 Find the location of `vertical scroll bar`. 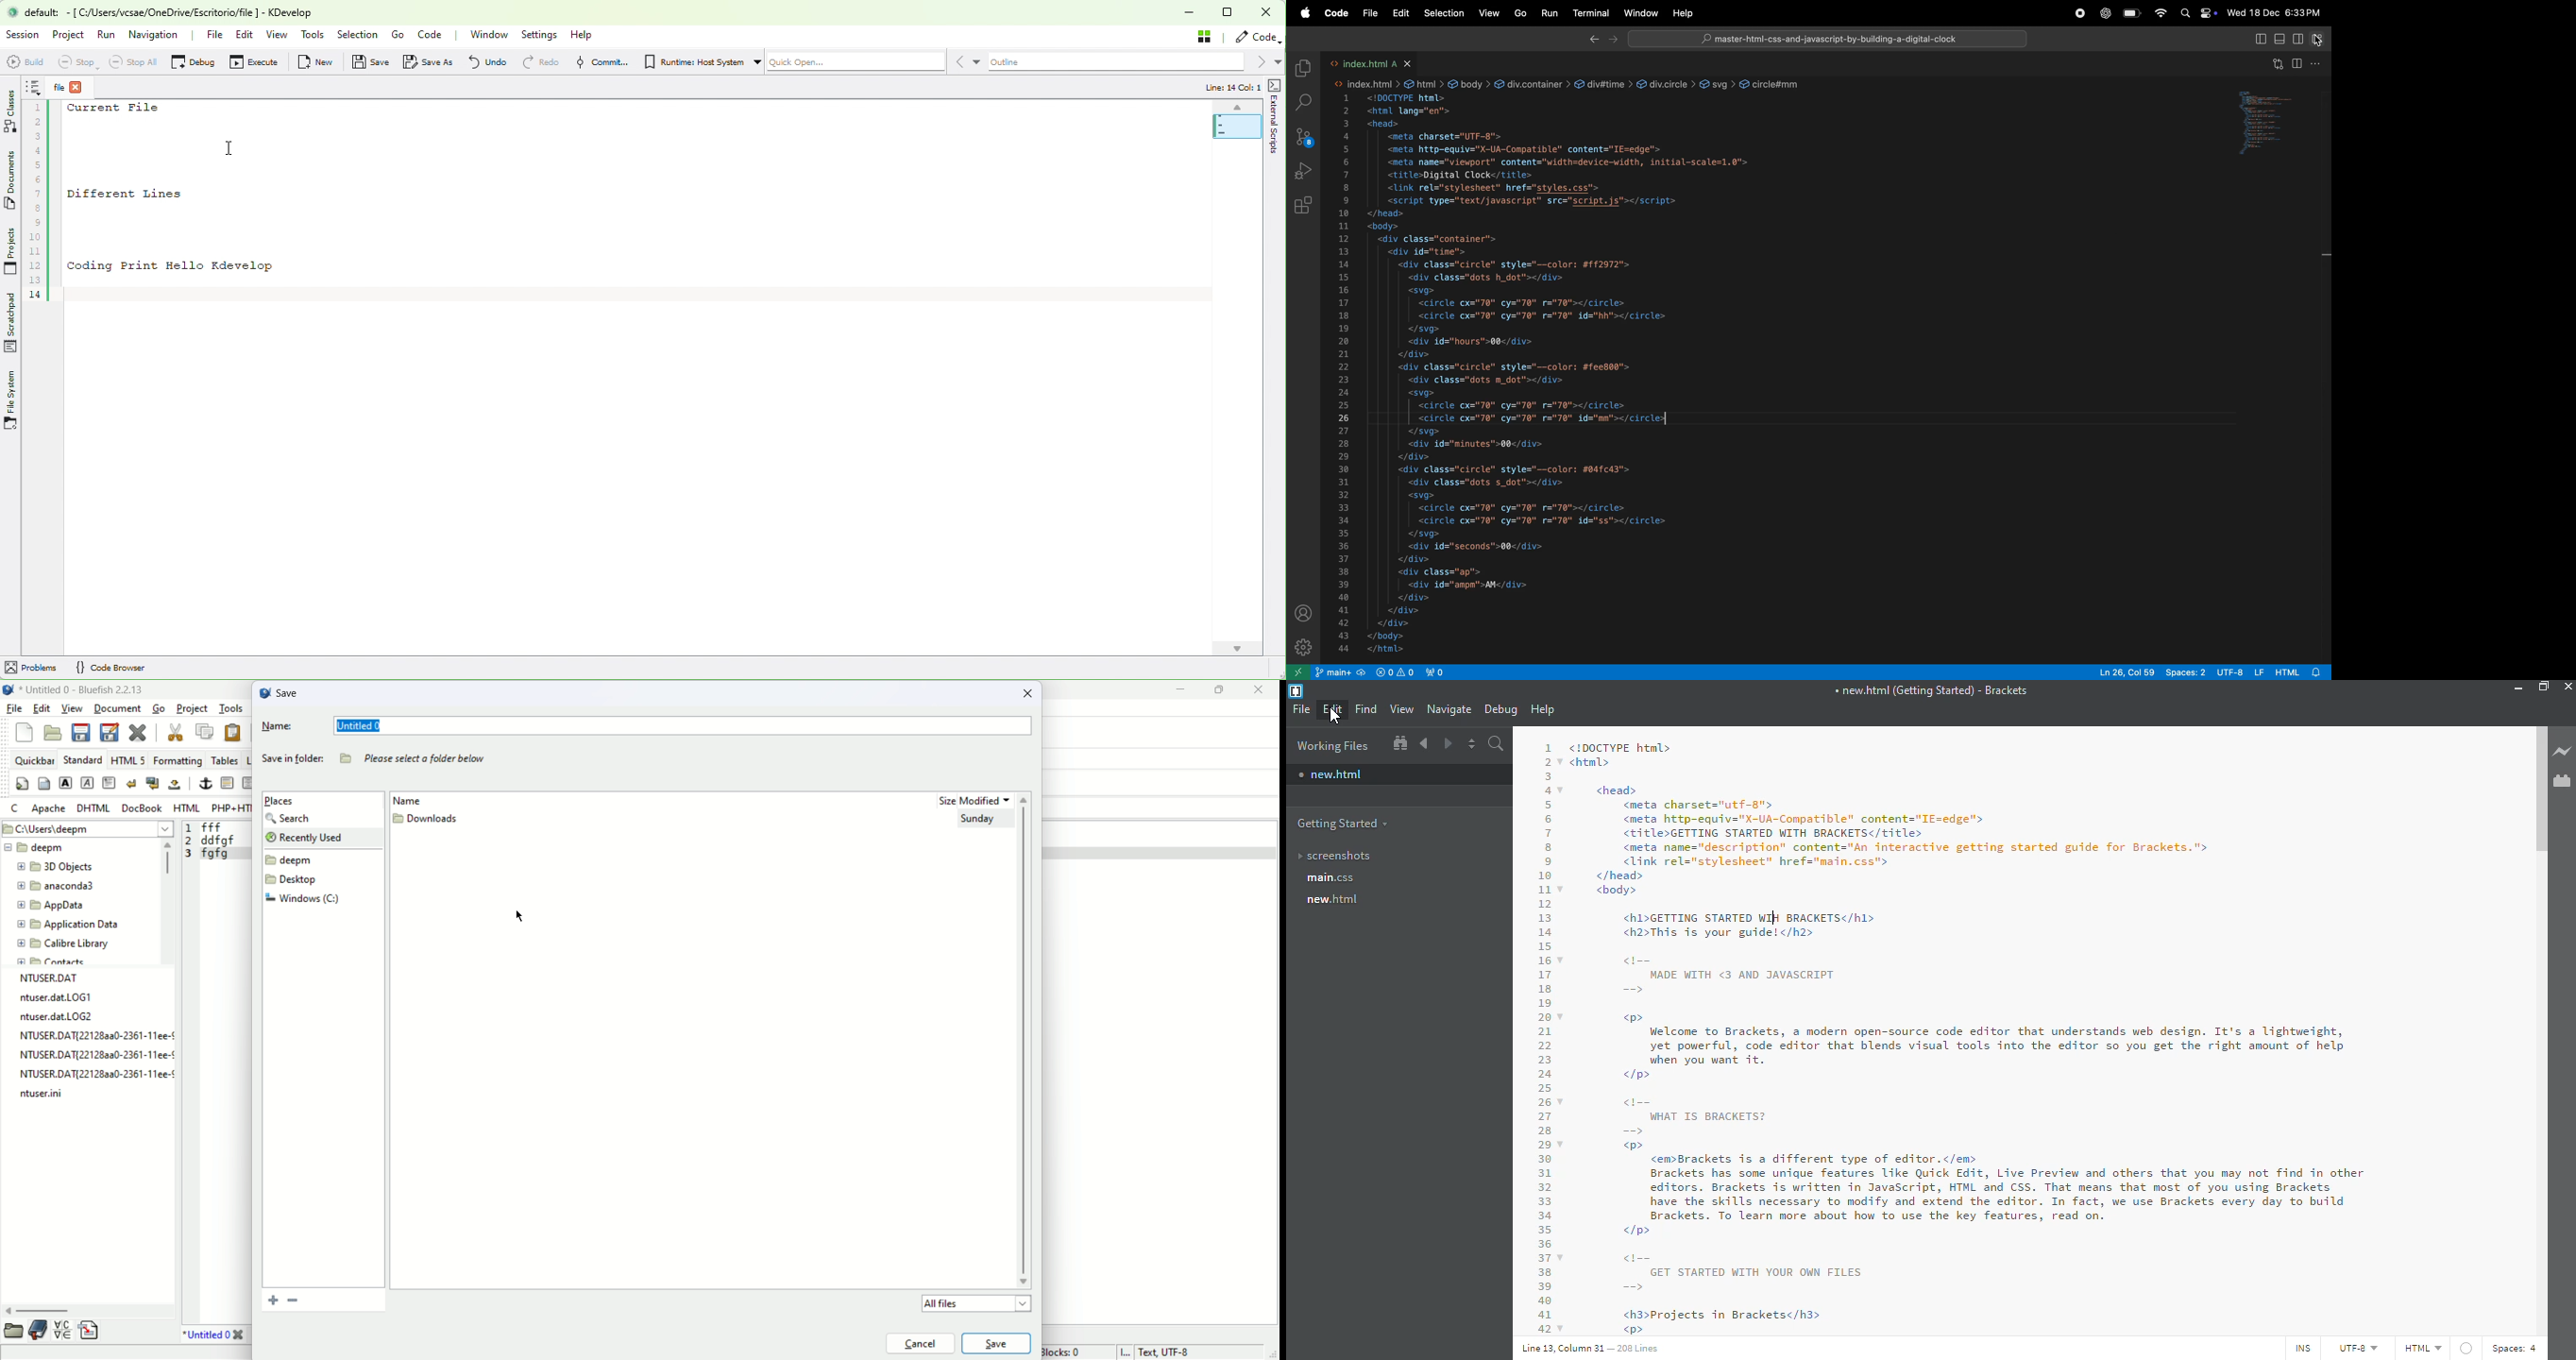

vertical scroll bar is located at coordinates (1027, 1041).